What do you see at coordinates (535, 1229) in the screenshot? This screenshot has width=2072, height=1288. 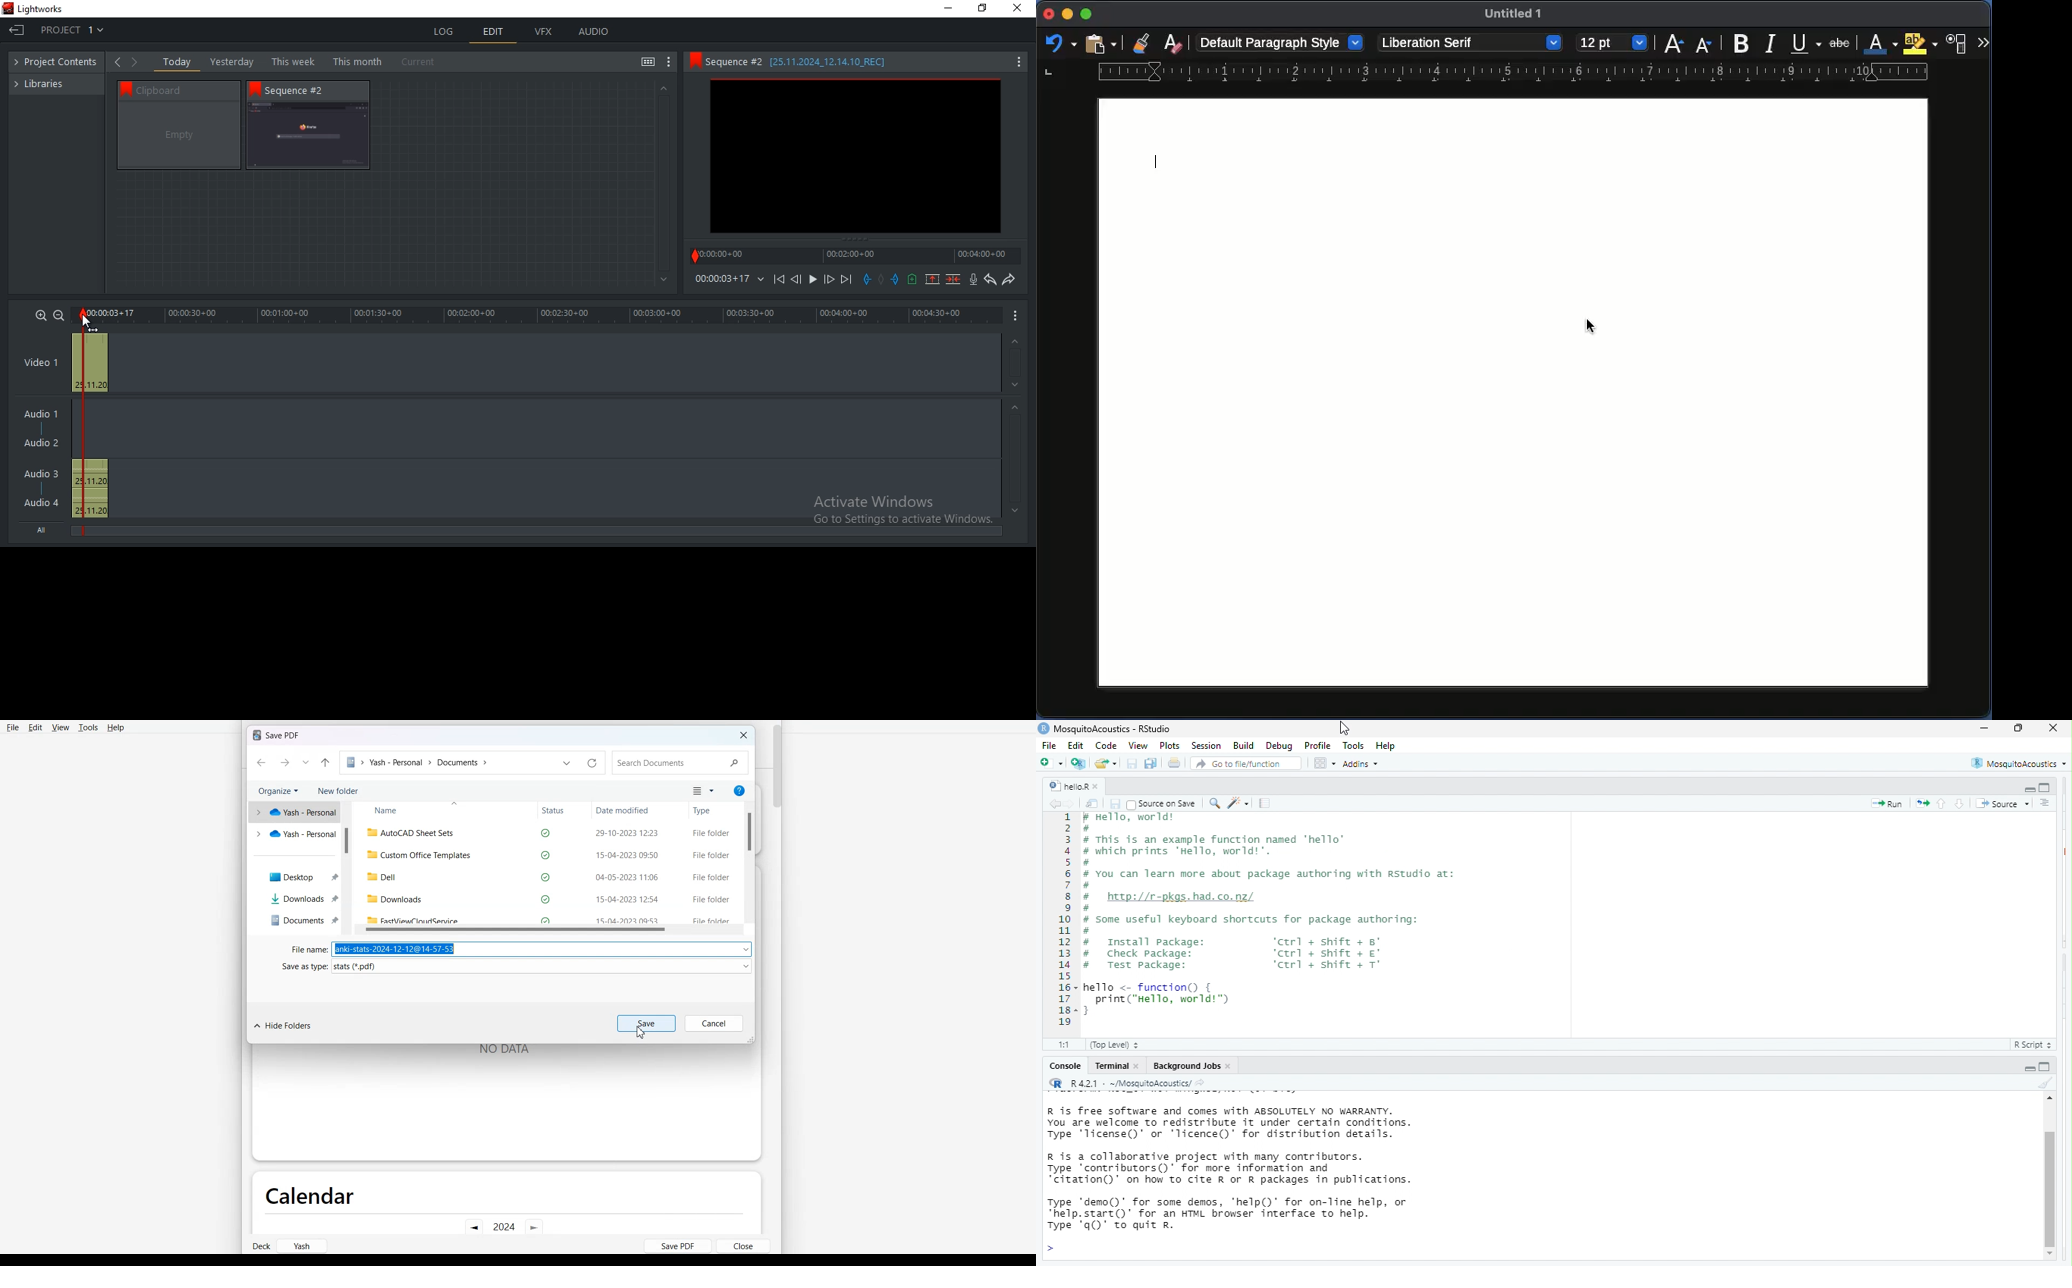 I see `Go Forward` at bounding box center [535, 1229].